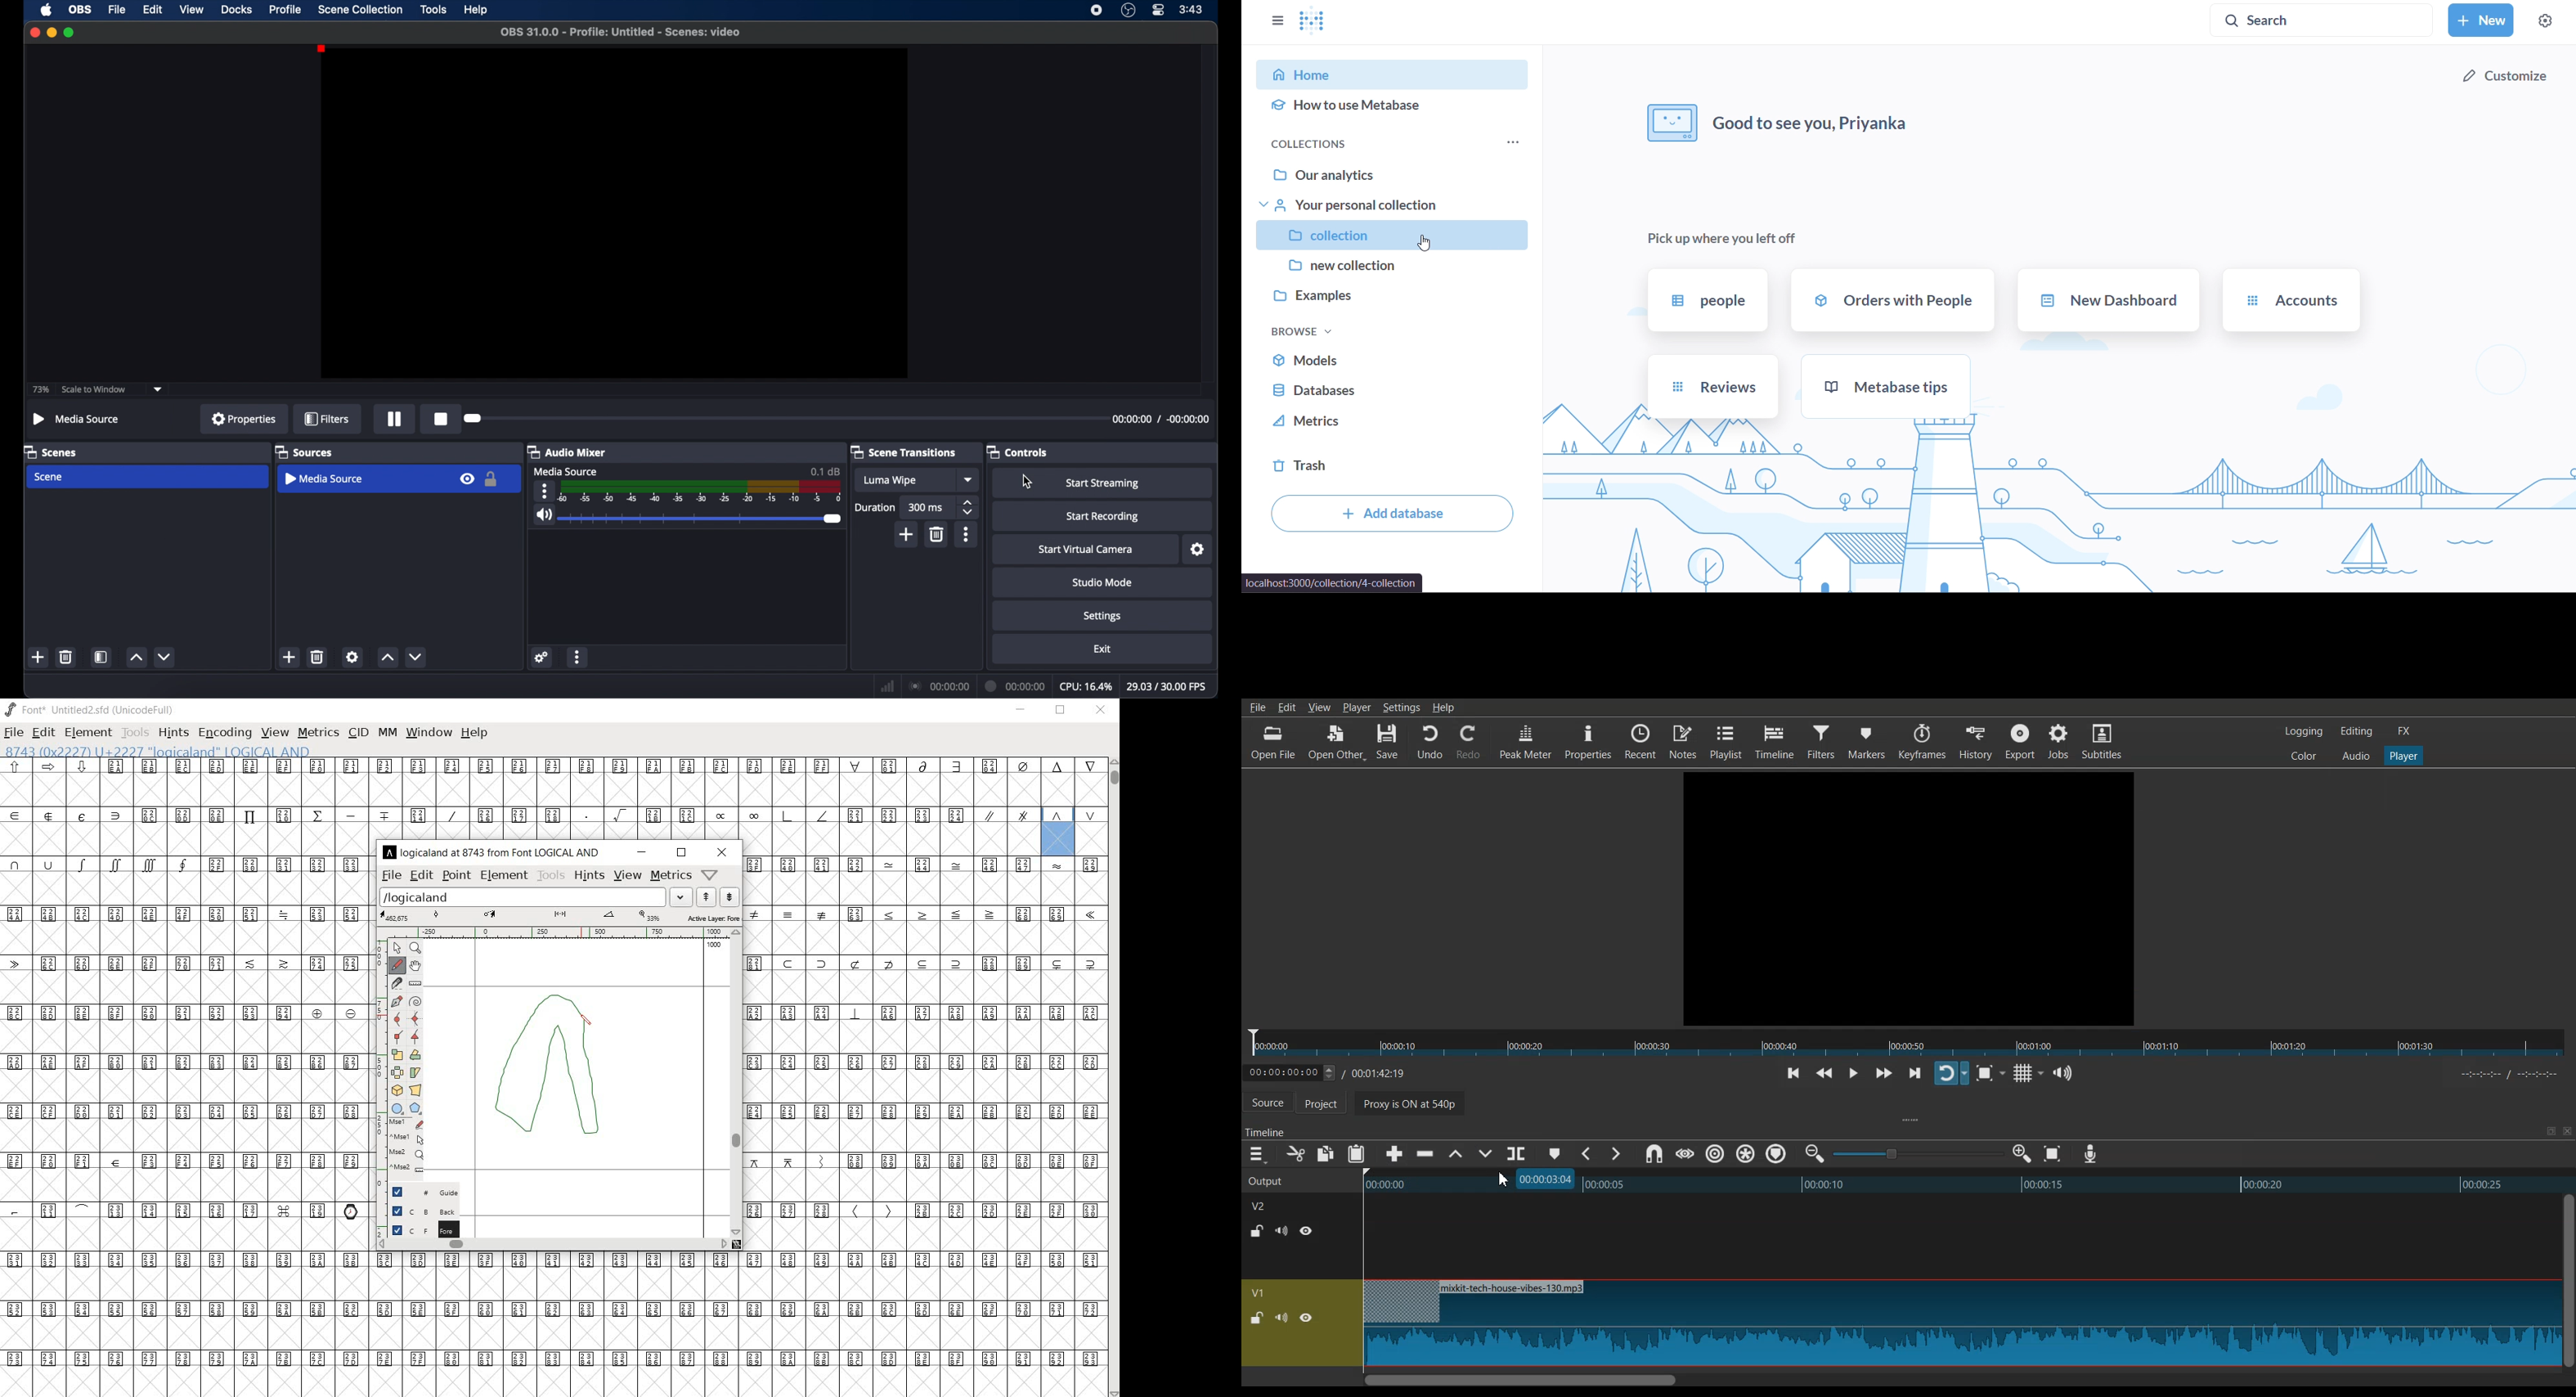  Describe the element at coordinates (467, 479) in the screenshot. I see `visbility icon` at that location.